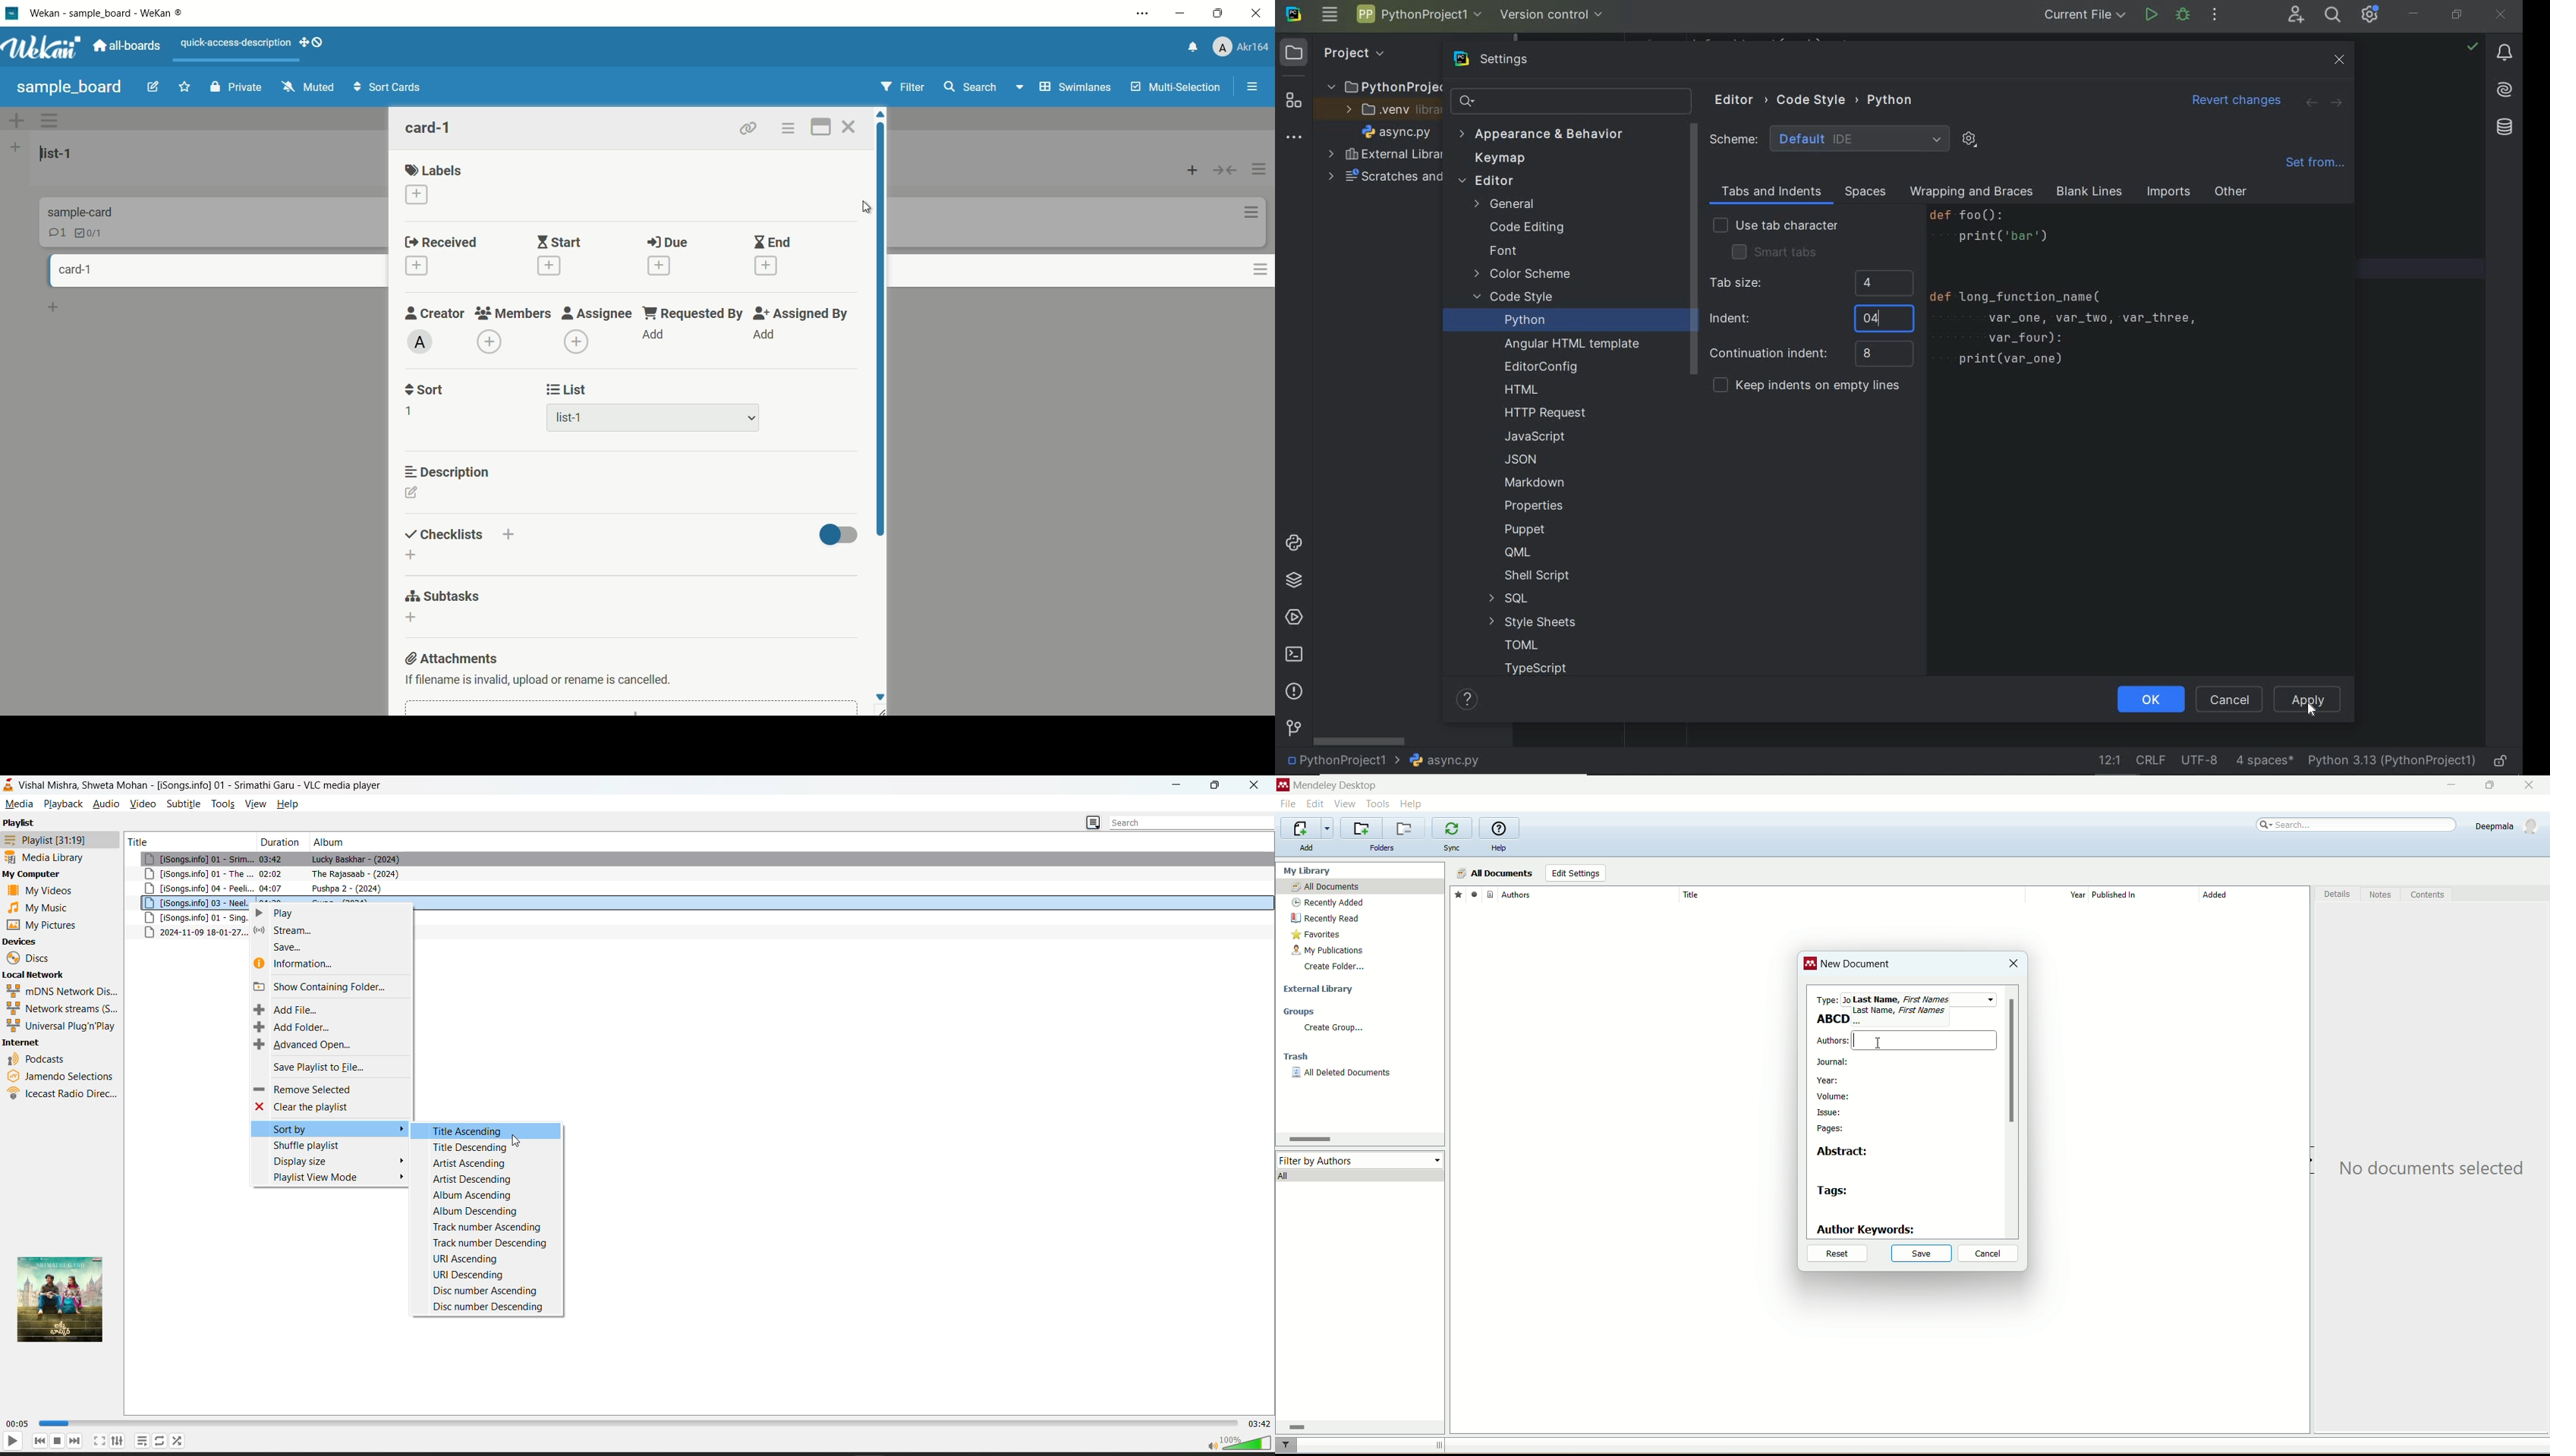 The width and height of the screenshot is (2576, 1456). What do you see at coordinates (1774, 251) in the screenshot?
I see `smart tabs` at bounding box center [1774, 251].